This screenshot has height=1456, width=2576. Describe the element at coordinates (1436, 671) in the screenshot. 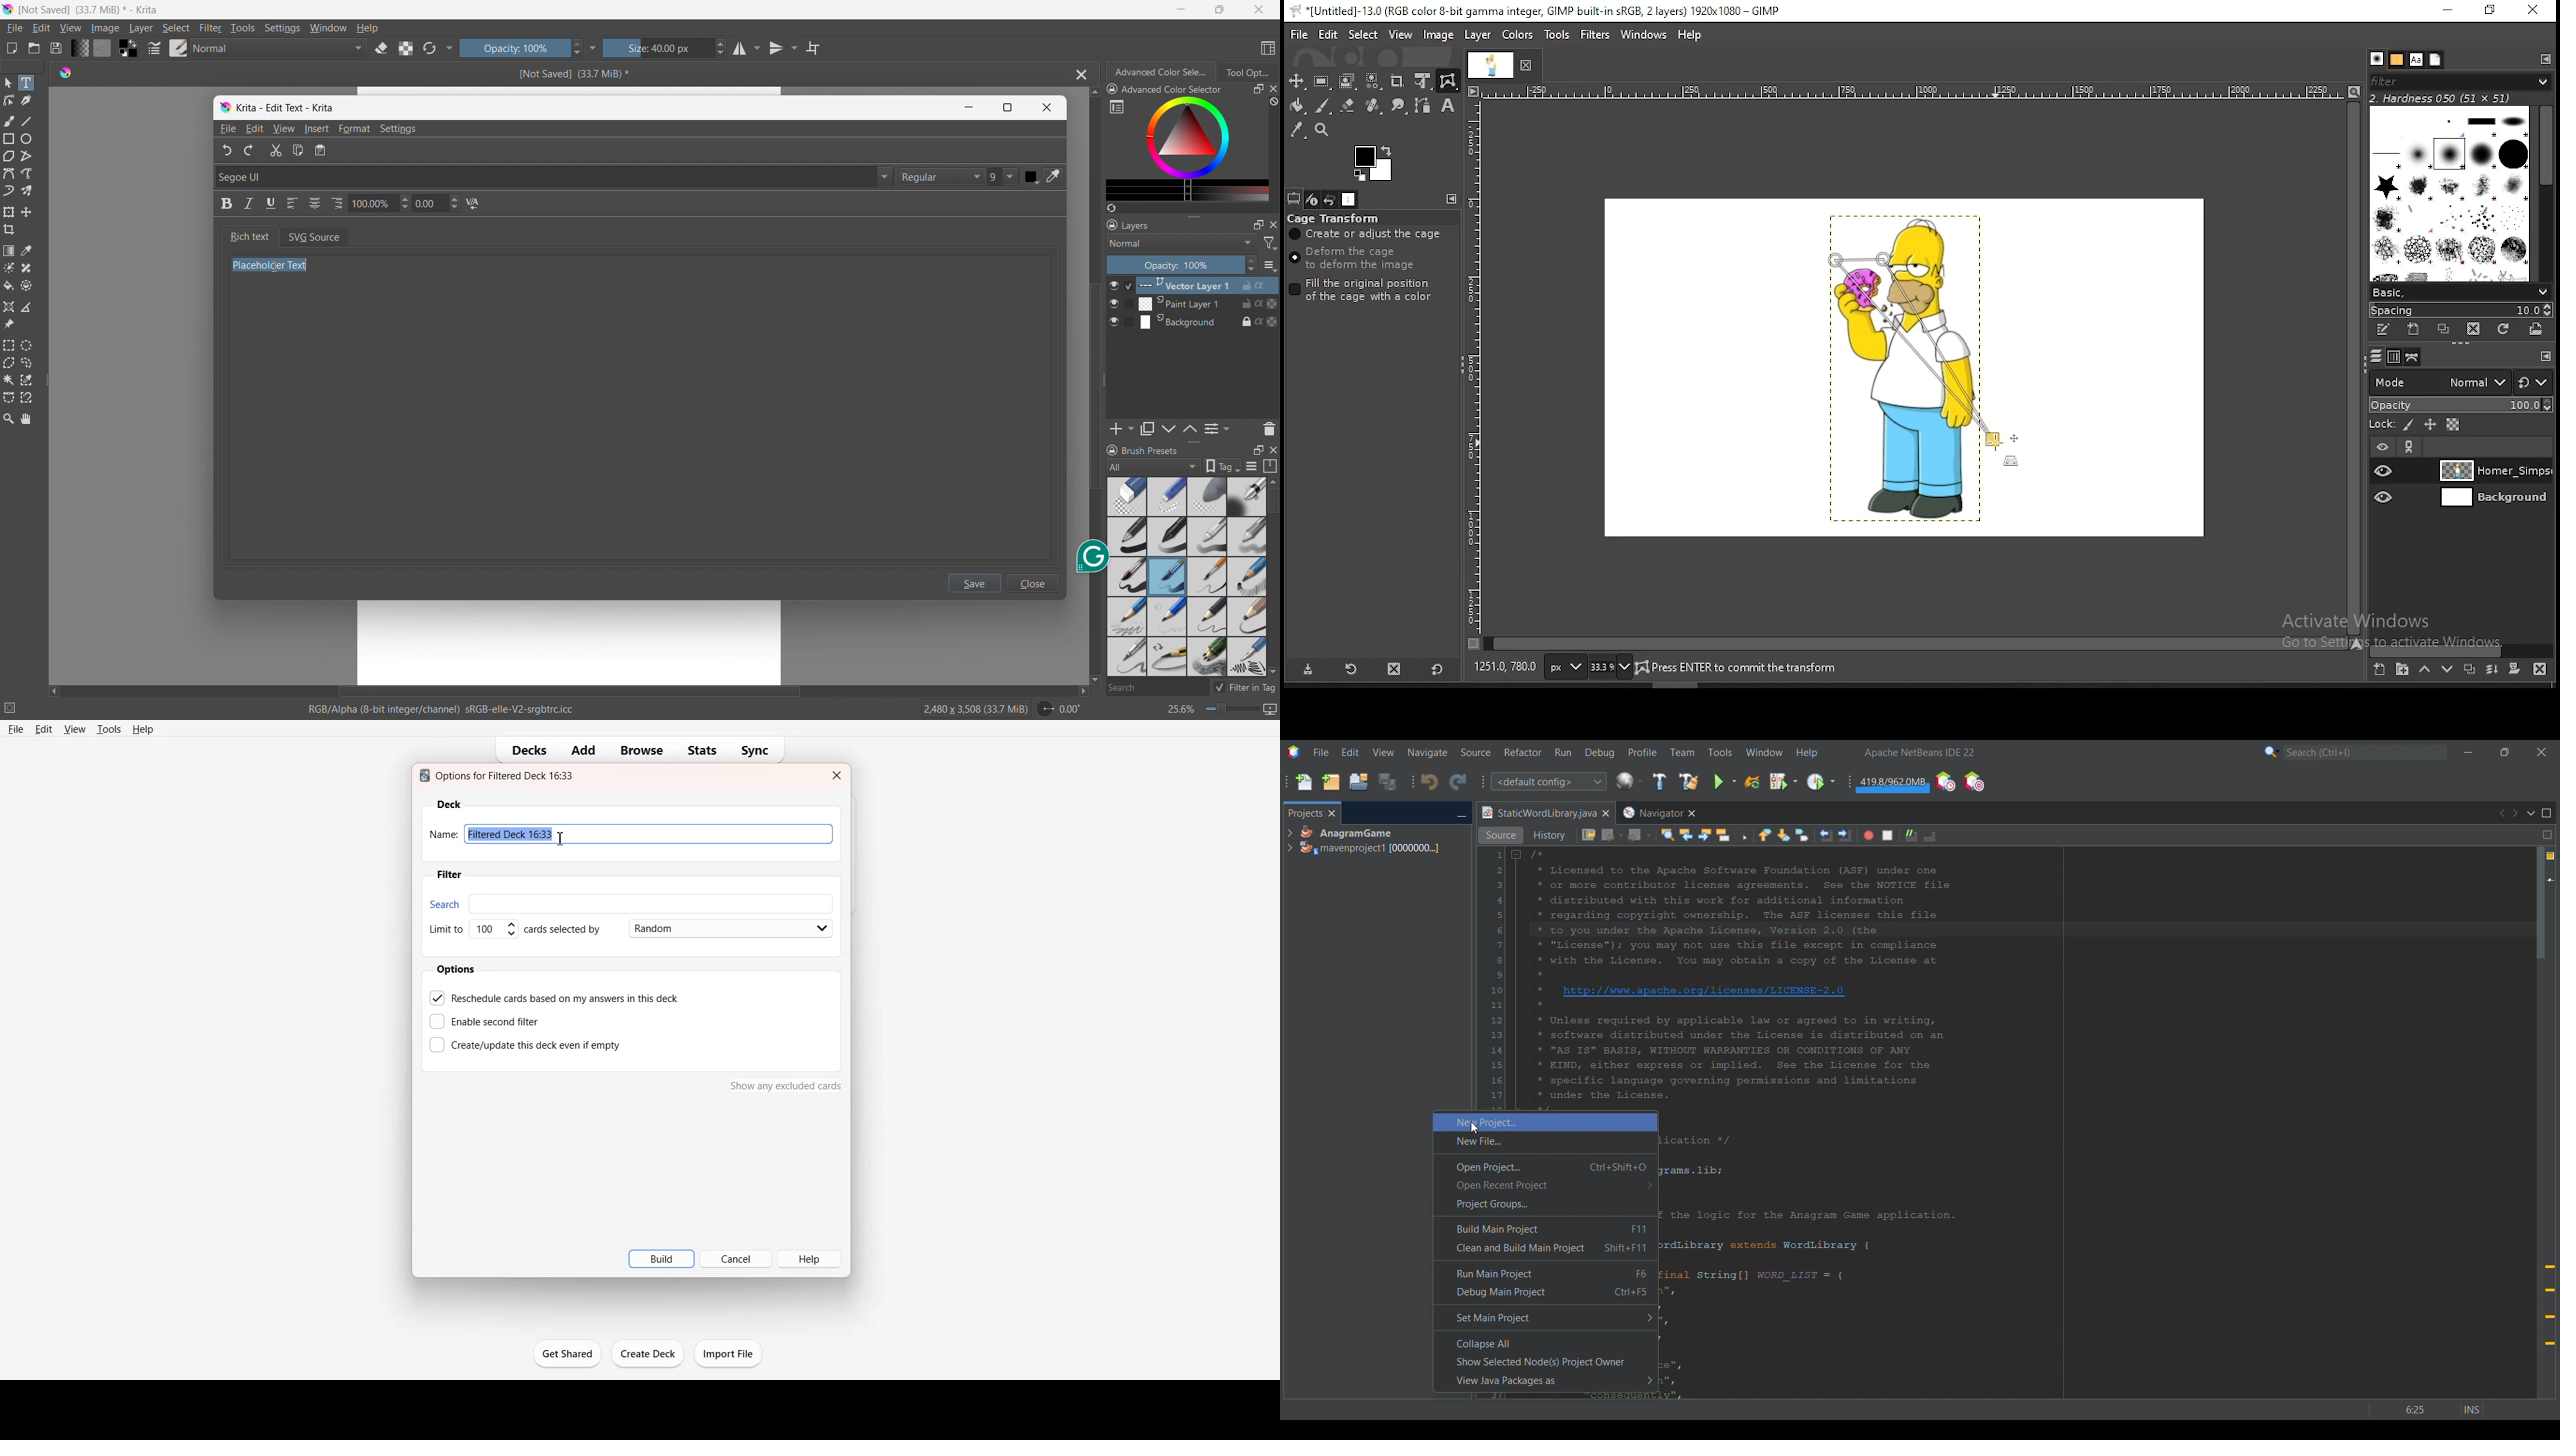

I see `reset` at that location.